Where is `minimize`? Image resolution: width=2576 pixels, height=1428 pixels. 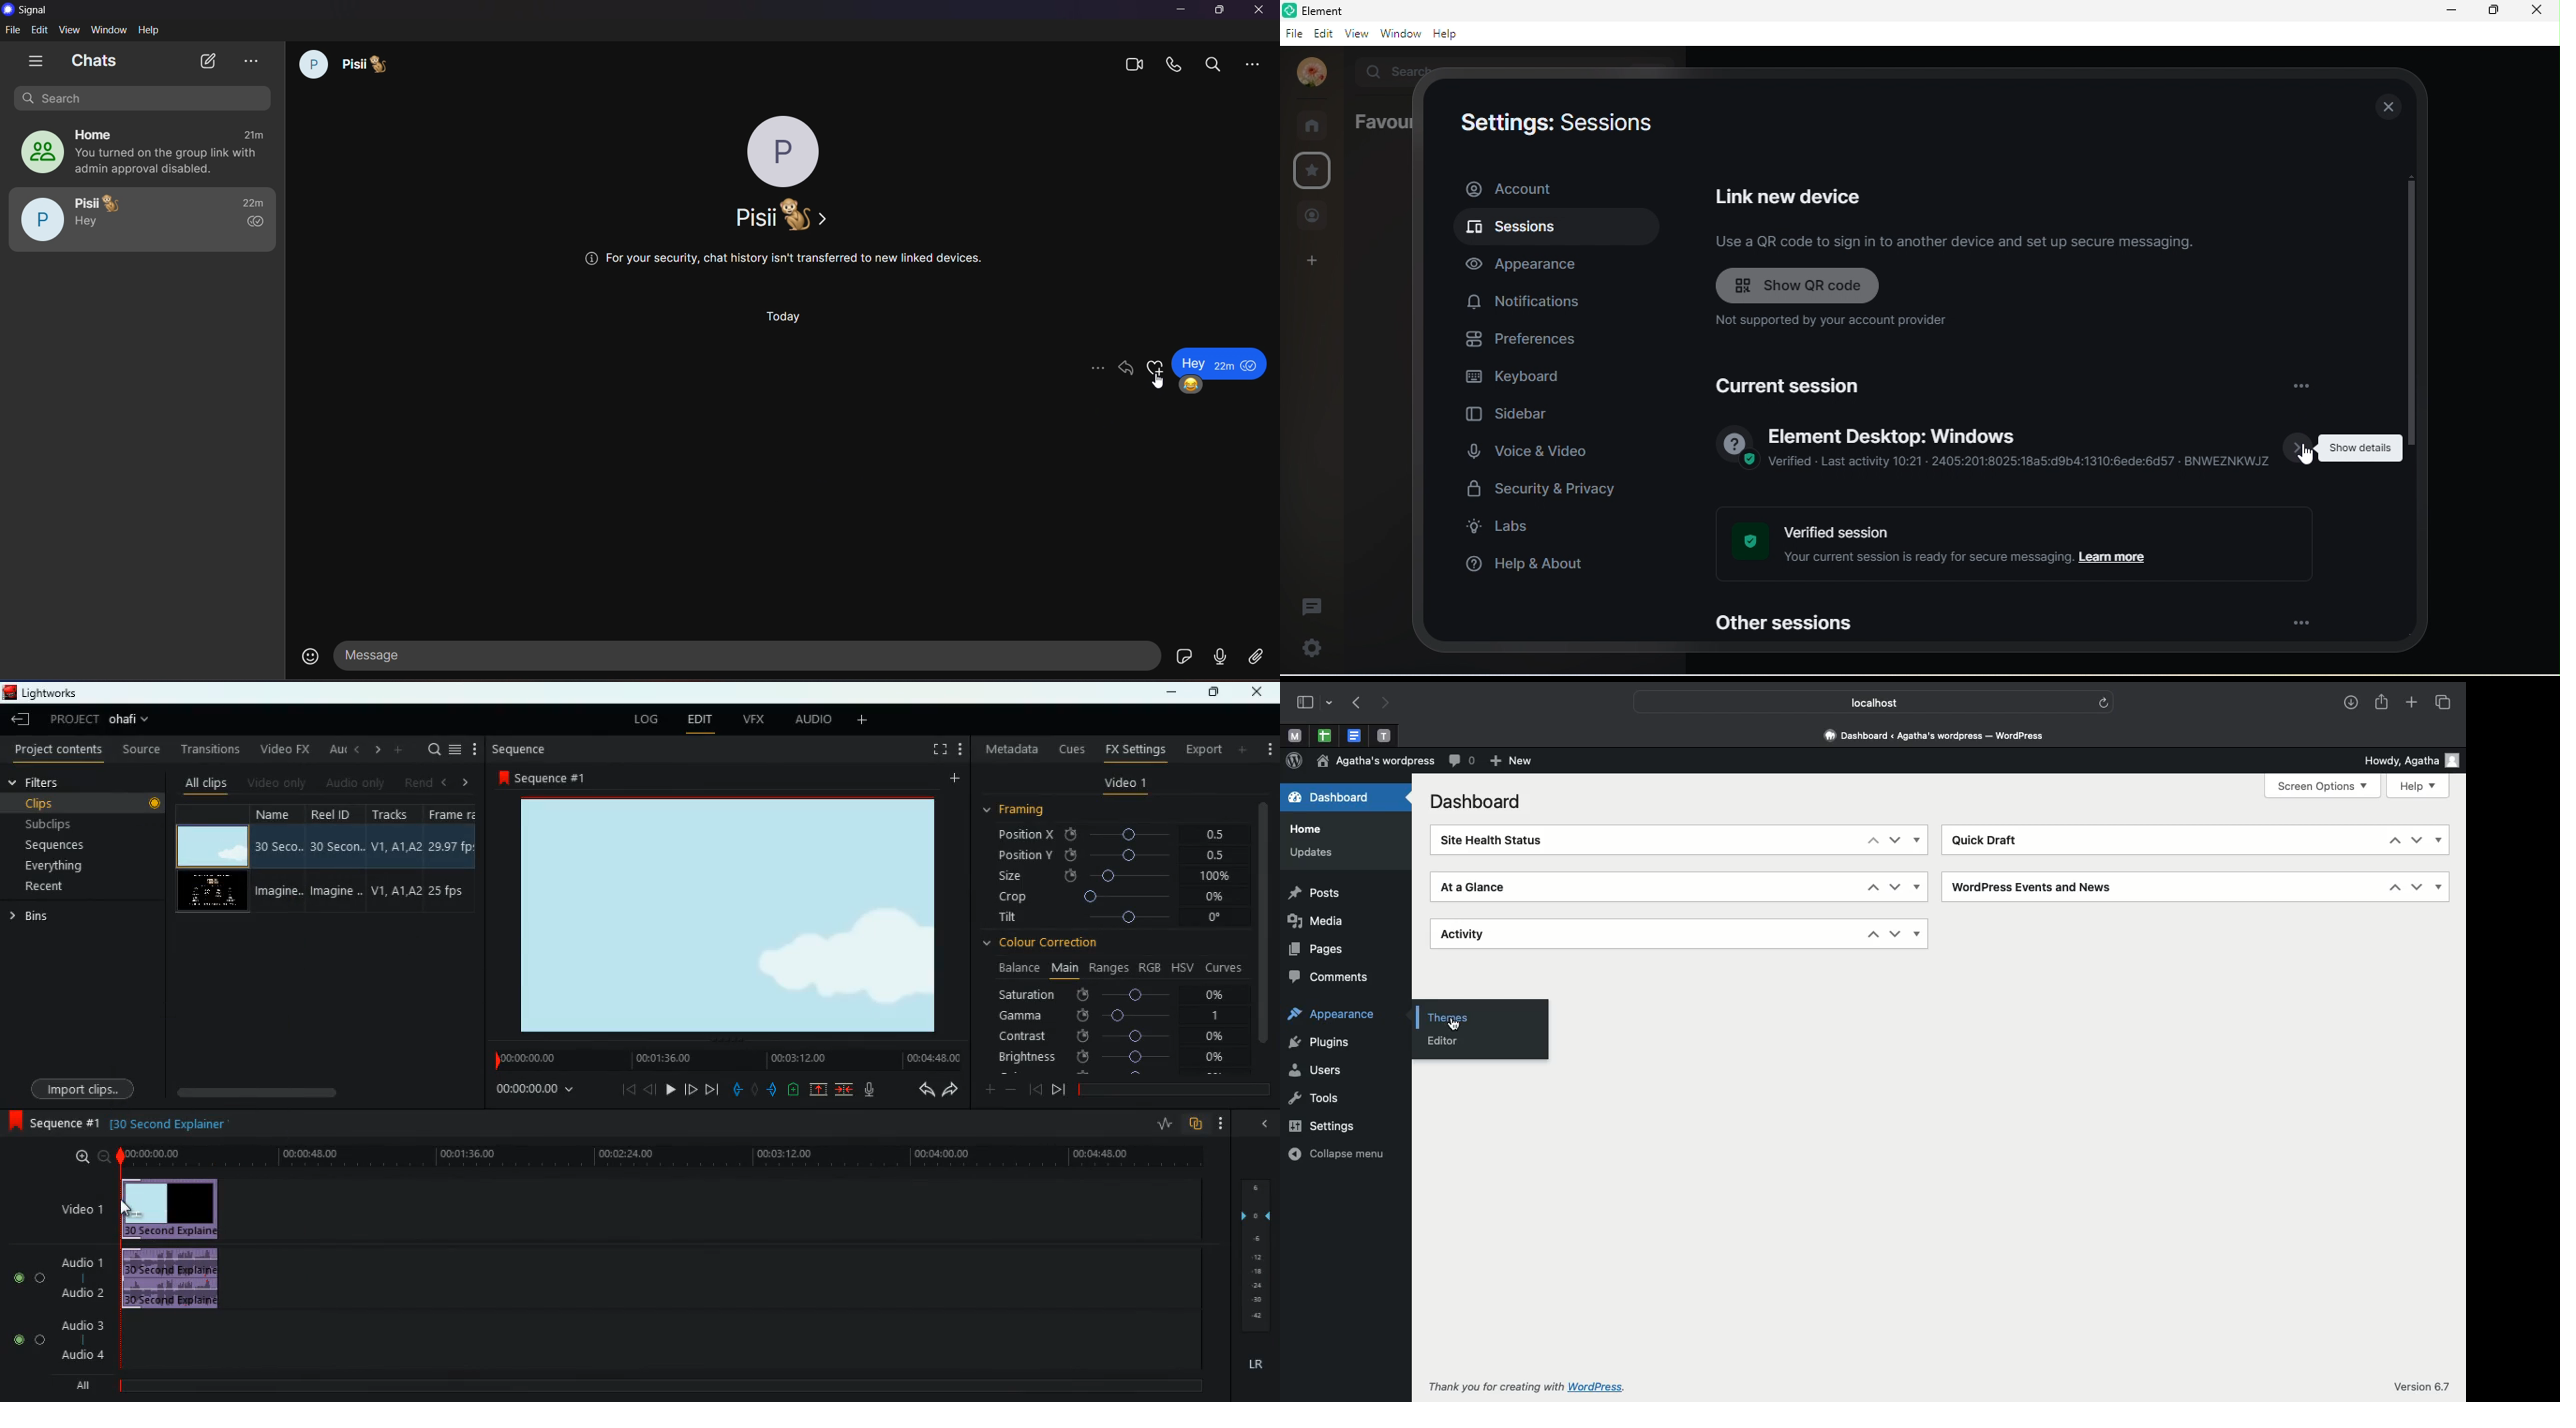 minimize is located at coordinates (2451, 10).